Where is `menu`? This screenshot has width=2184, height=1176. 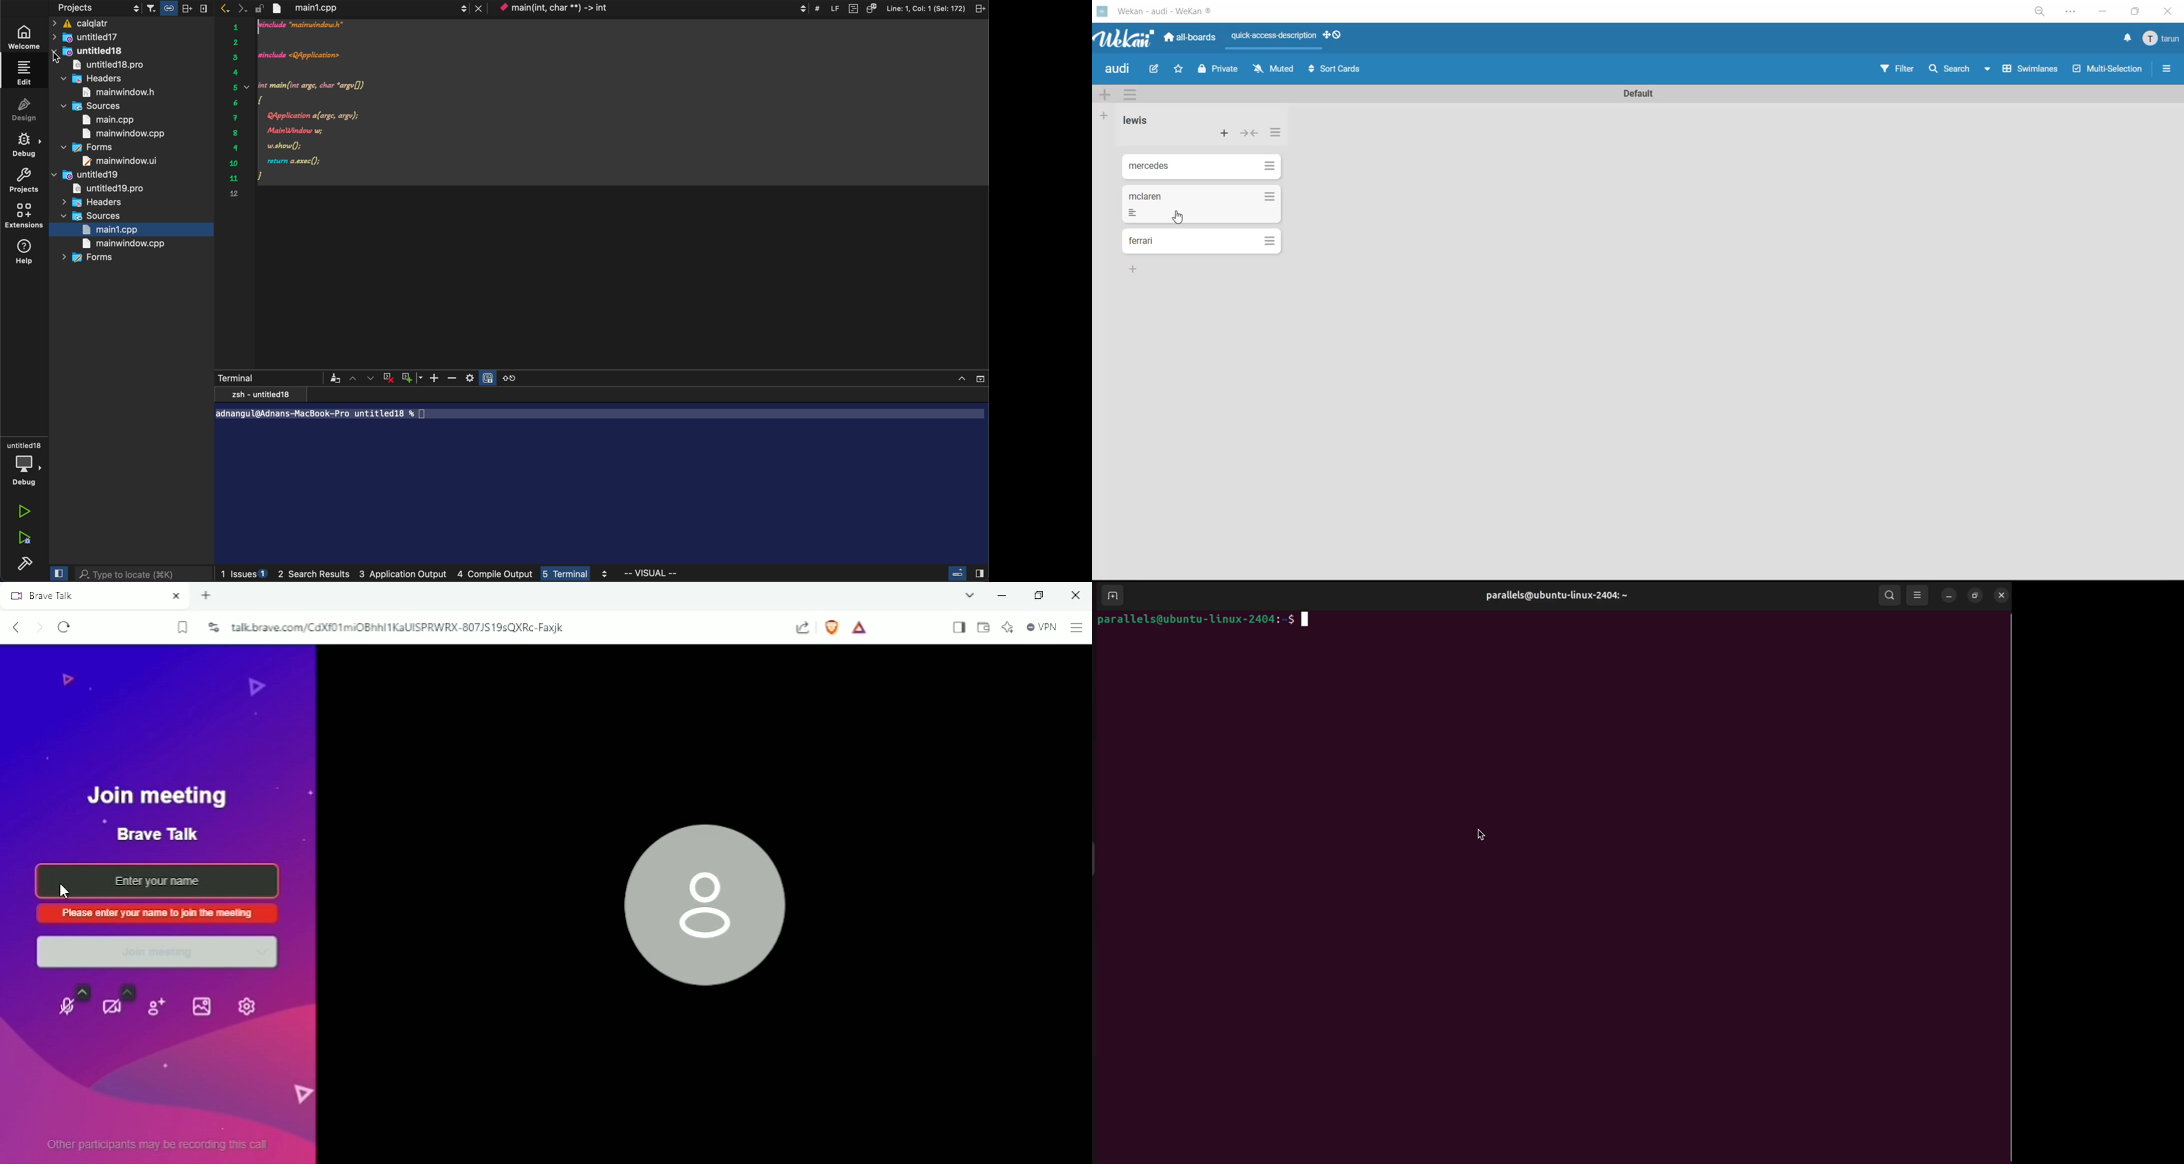
menu is located at coordinates (2162, 39).